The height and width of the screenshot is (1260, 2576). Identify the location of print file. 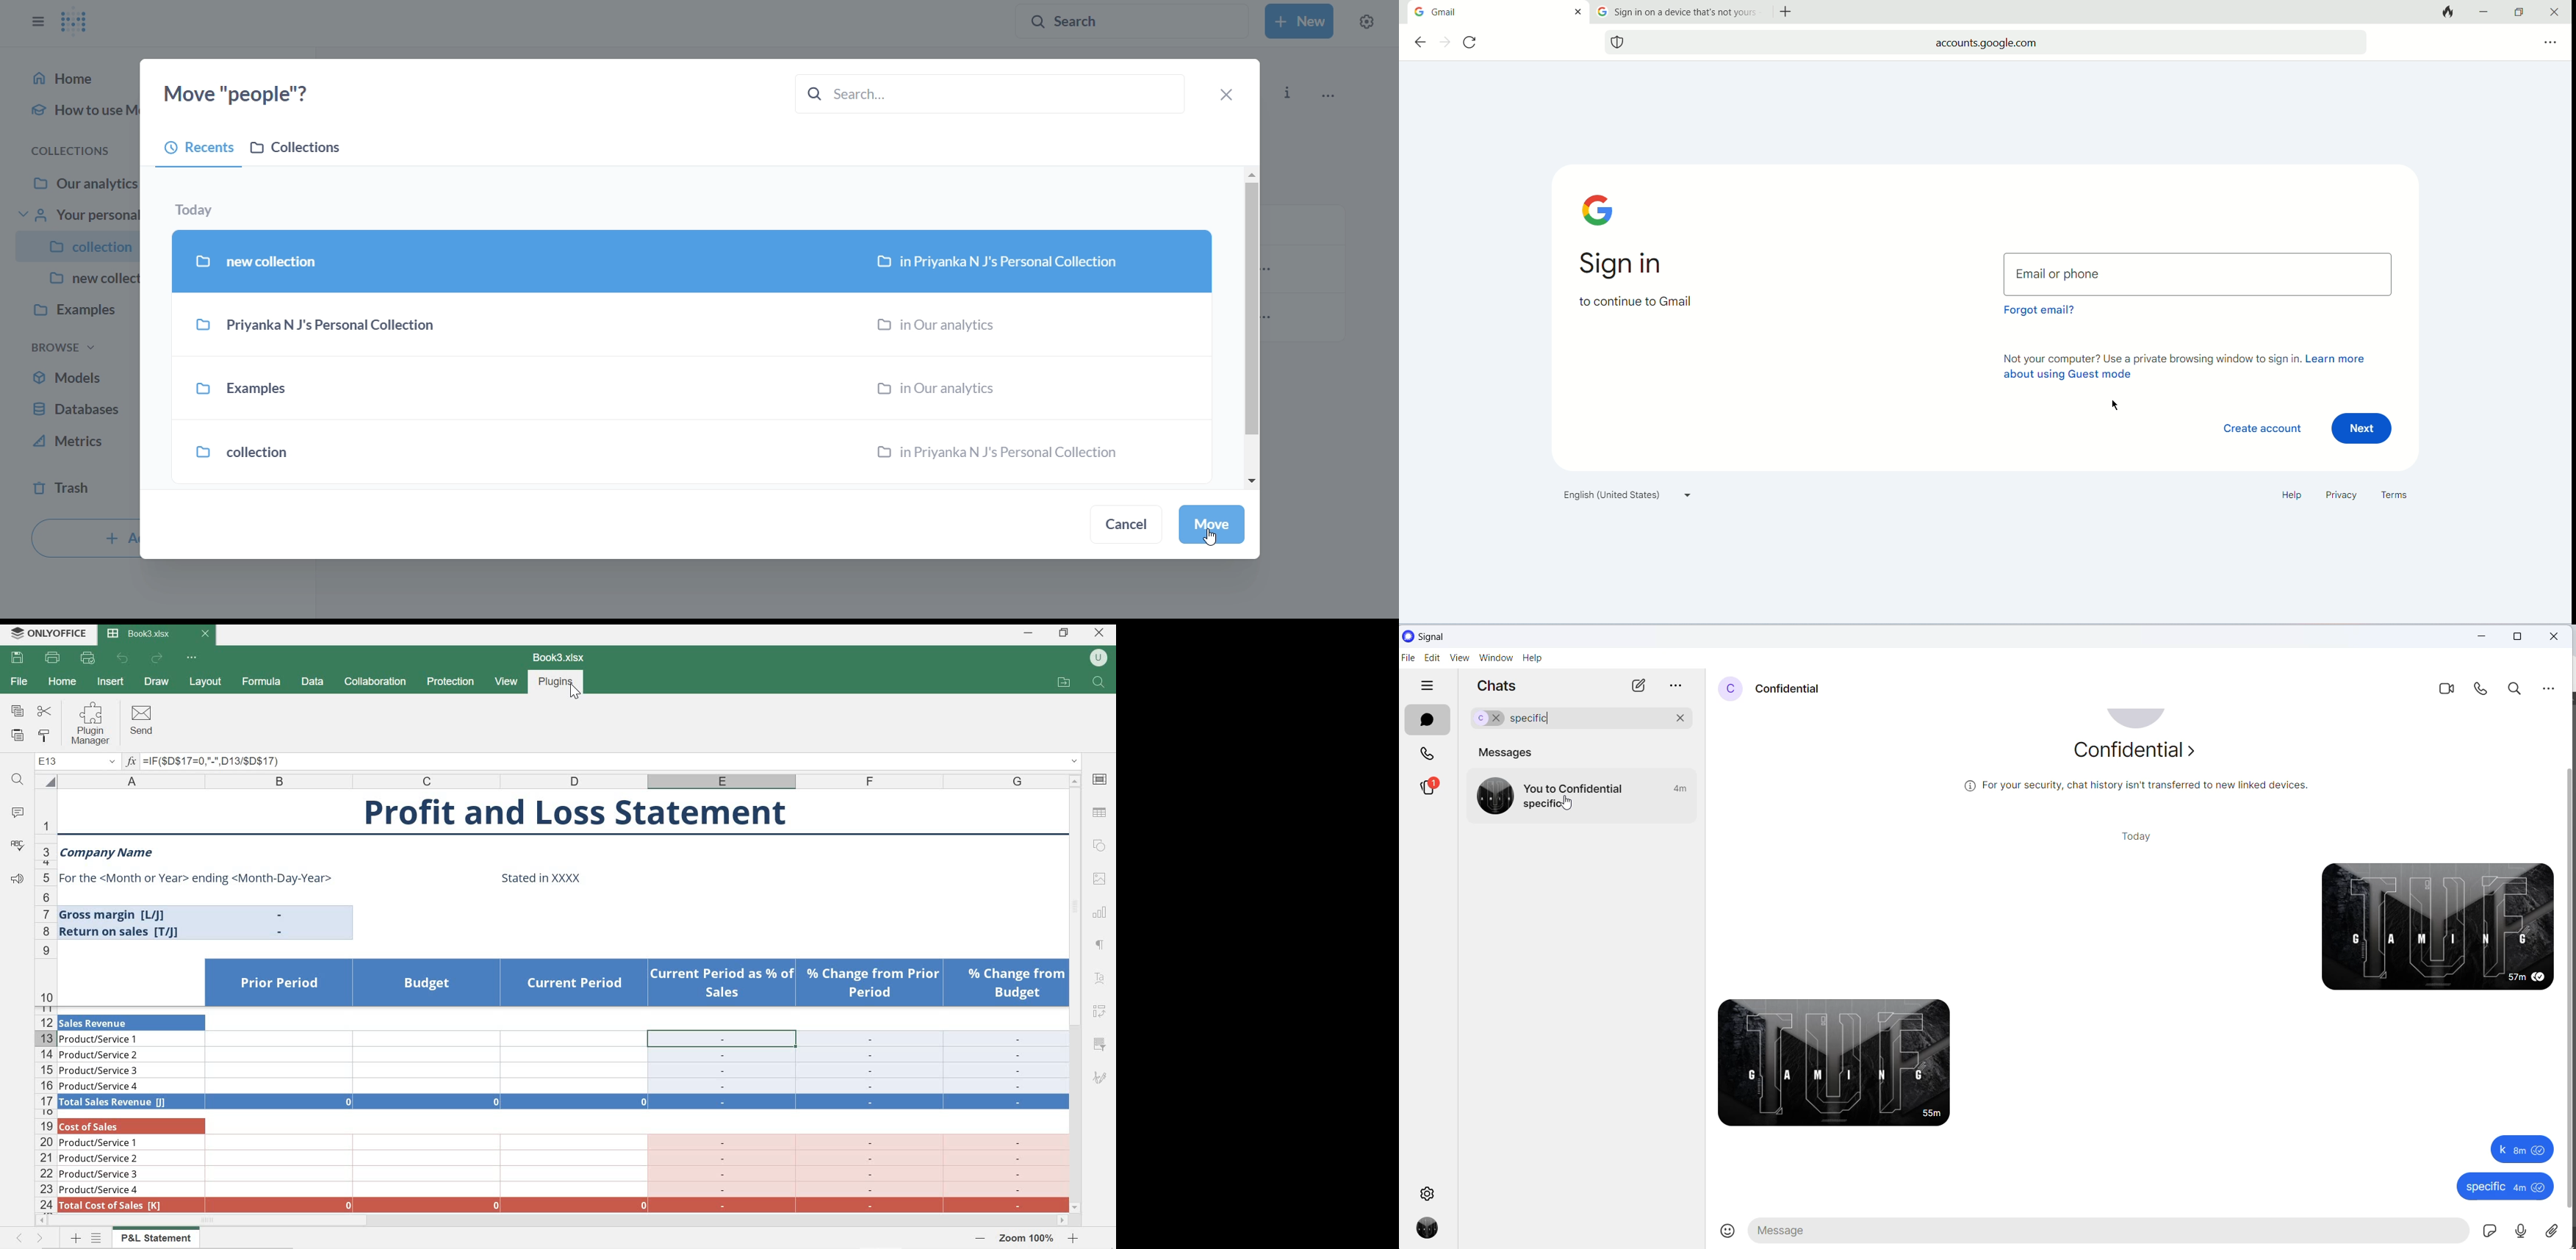
(53, 659).